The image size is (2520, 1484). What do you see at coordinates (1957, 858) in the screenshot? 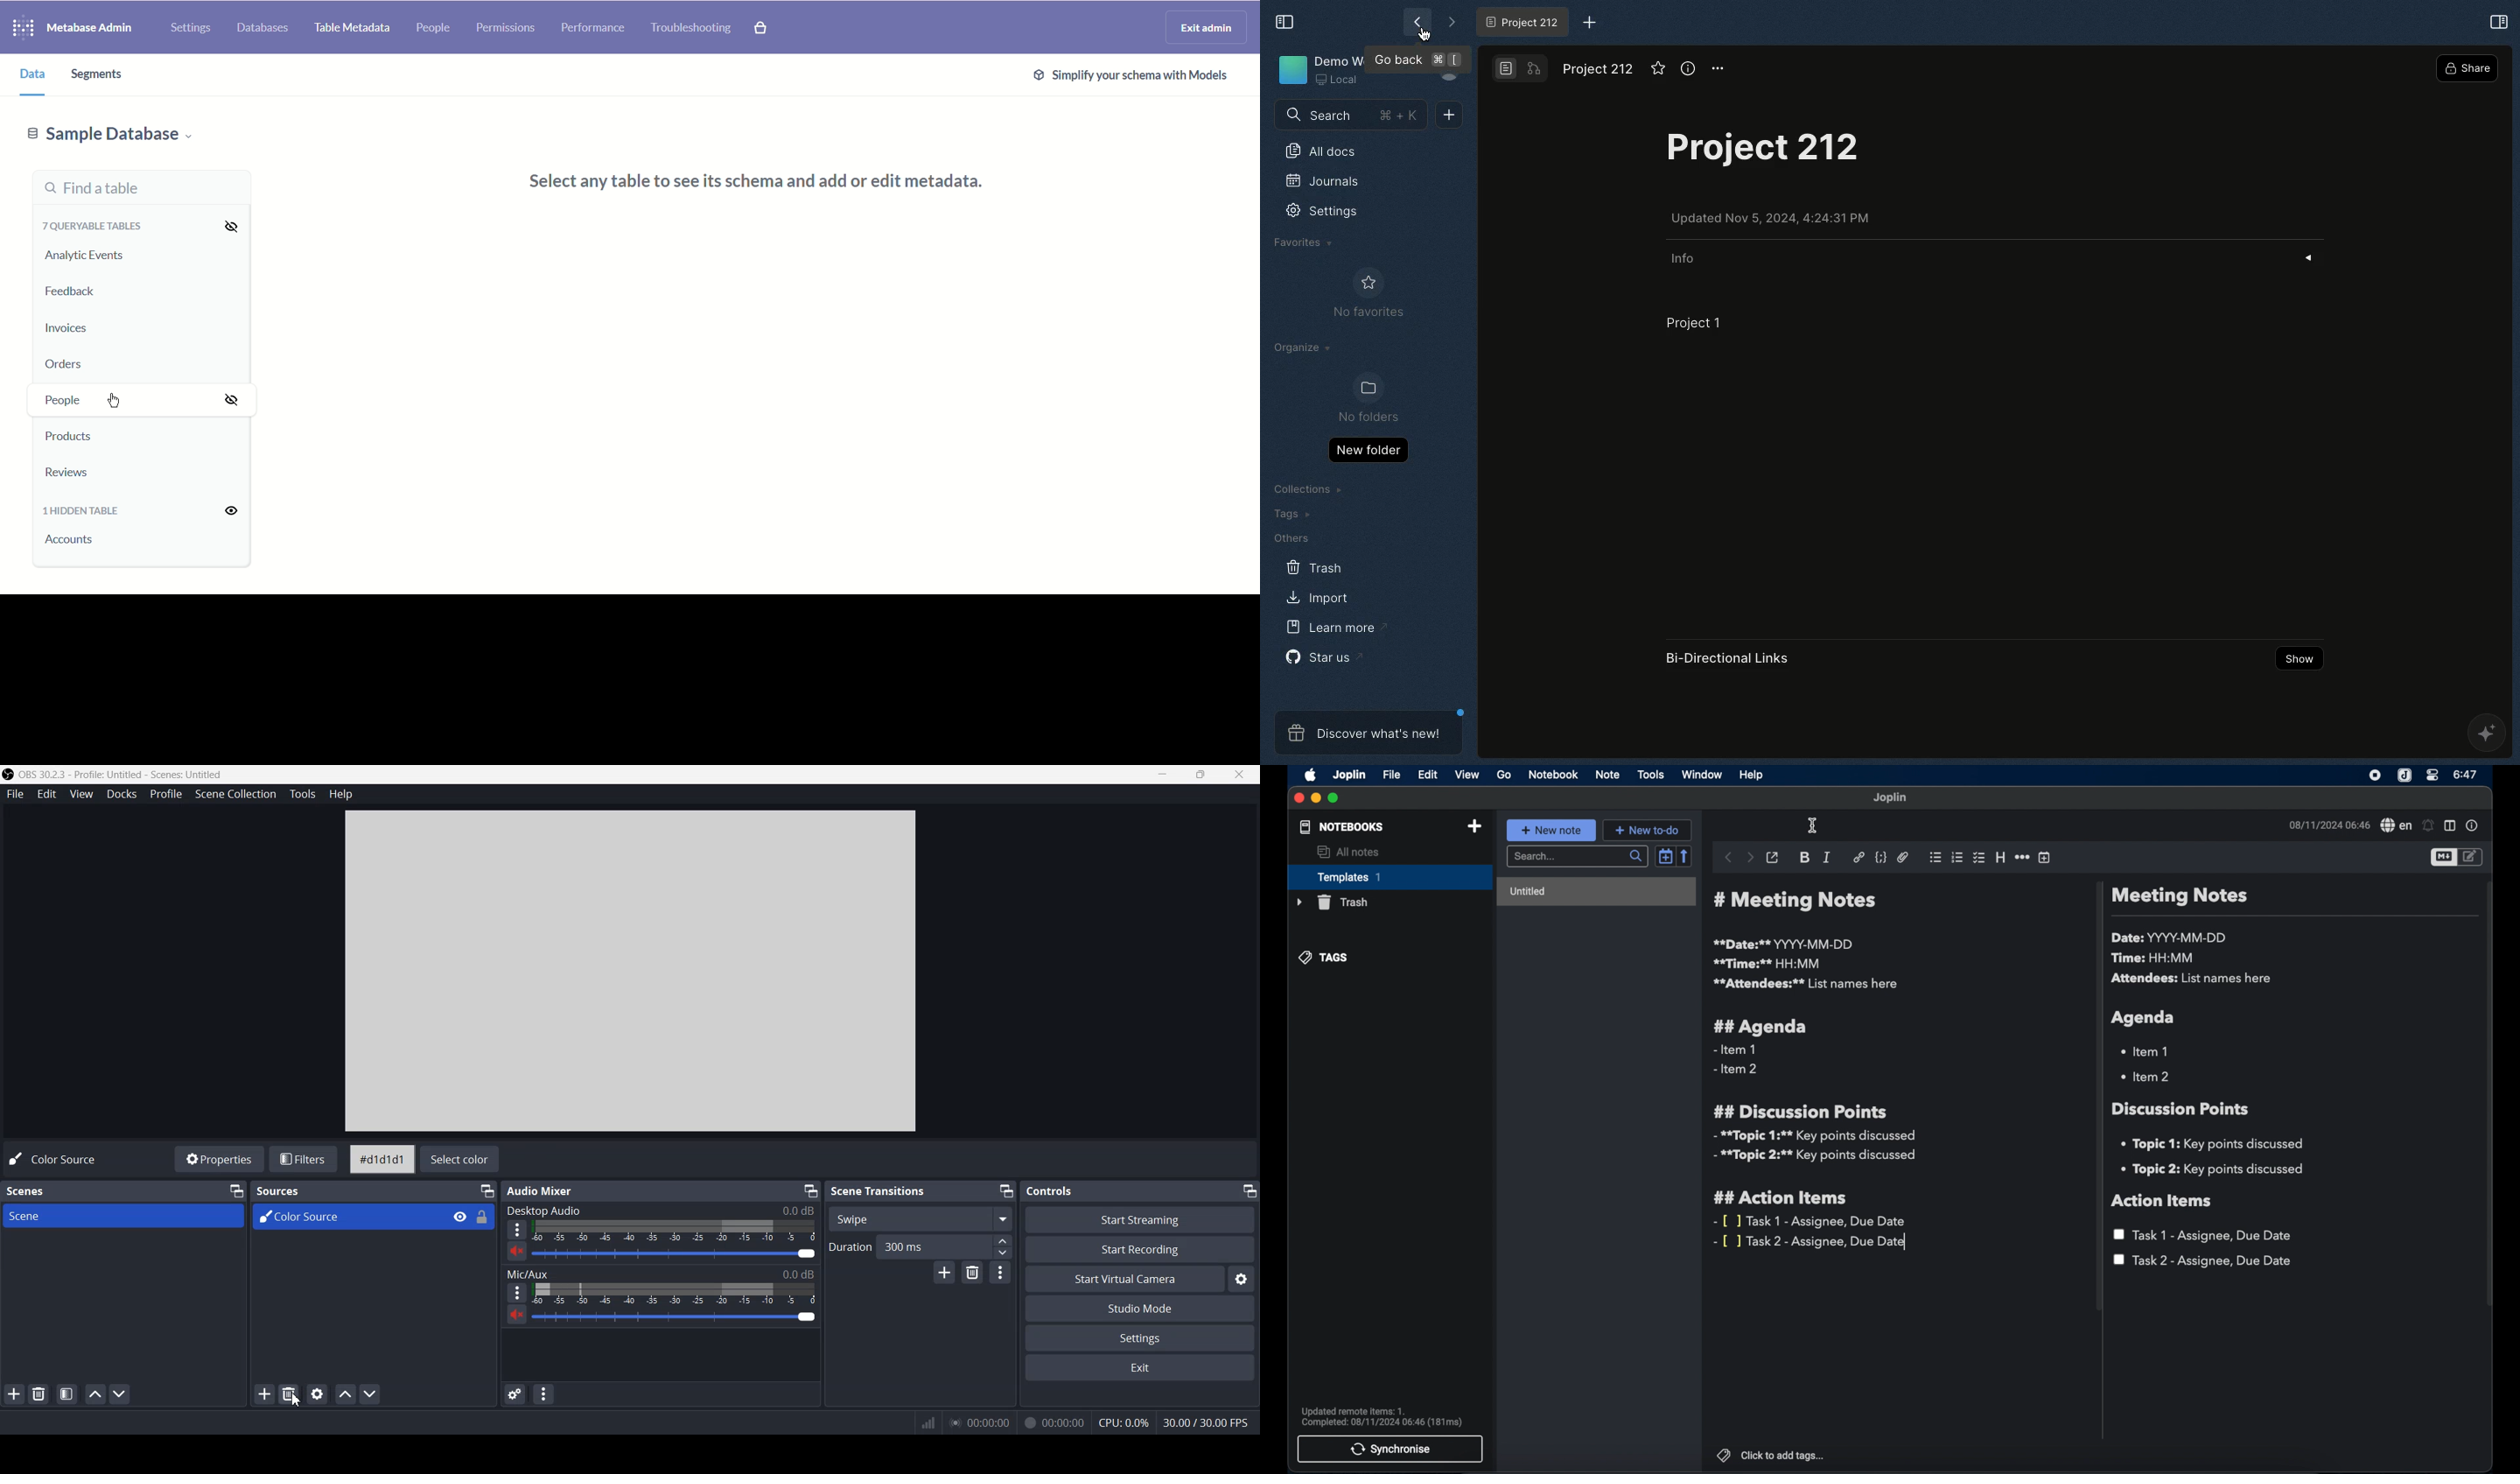
I see `numbered list` at bounding box center [1957, 858].